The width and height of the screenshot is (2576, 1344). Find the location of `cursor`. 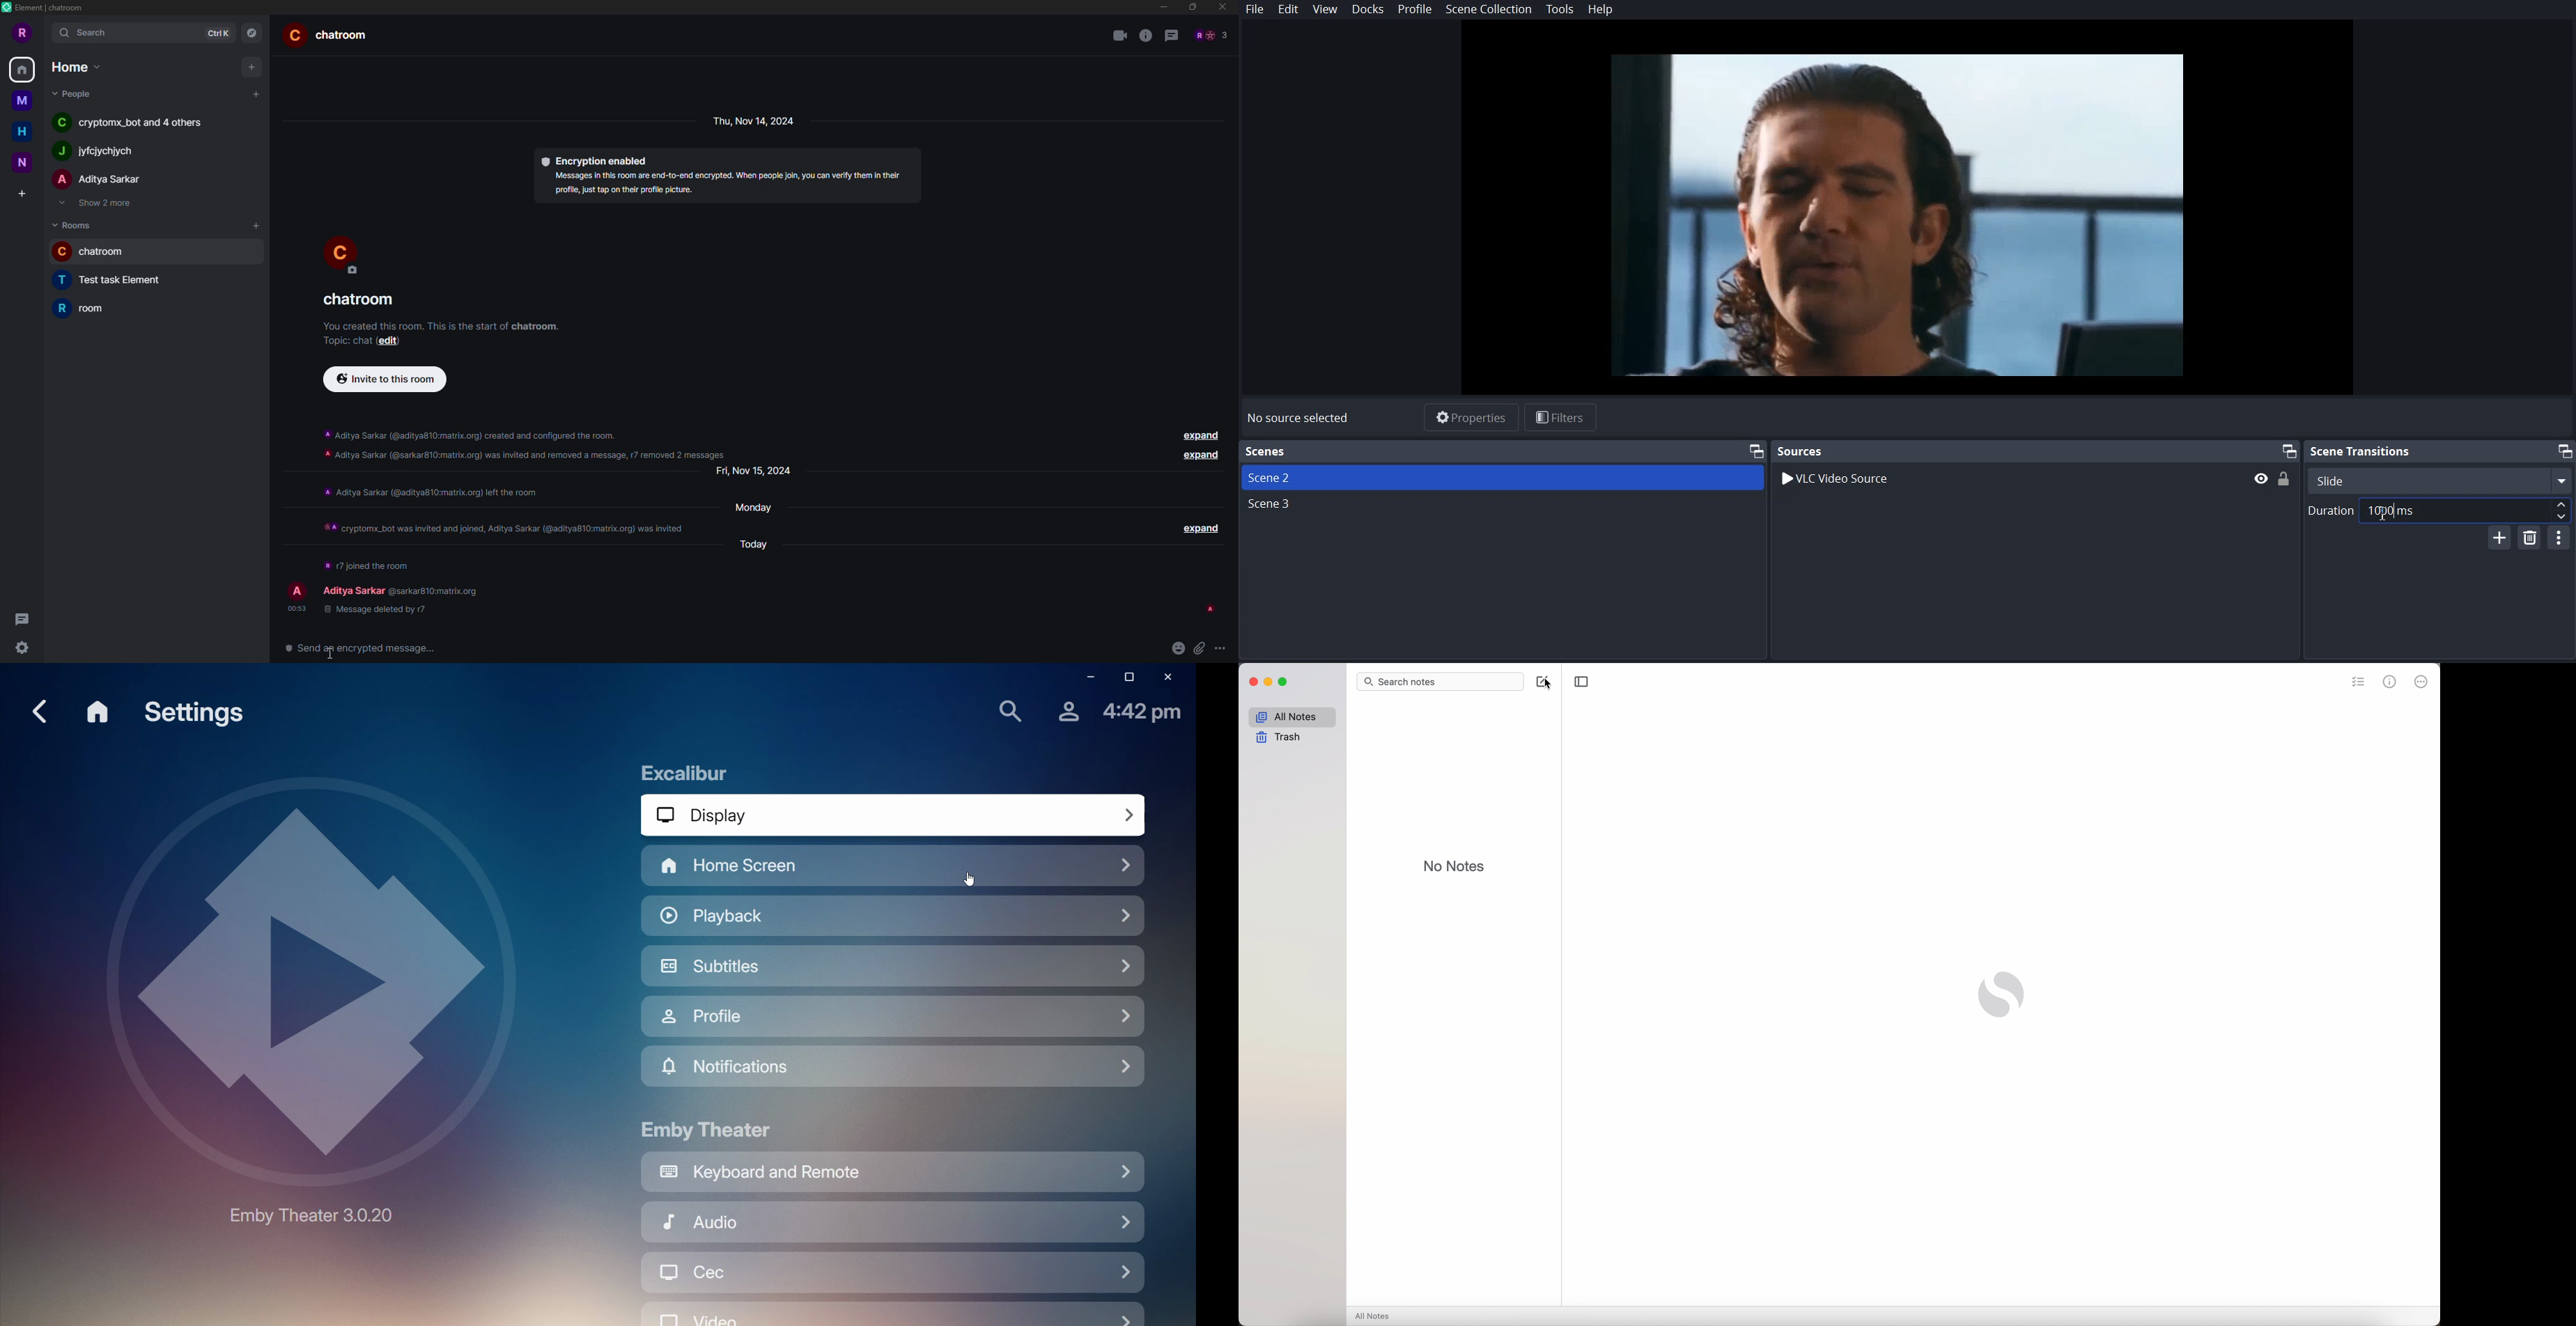

cursor is located at coordinates (1553, 686).